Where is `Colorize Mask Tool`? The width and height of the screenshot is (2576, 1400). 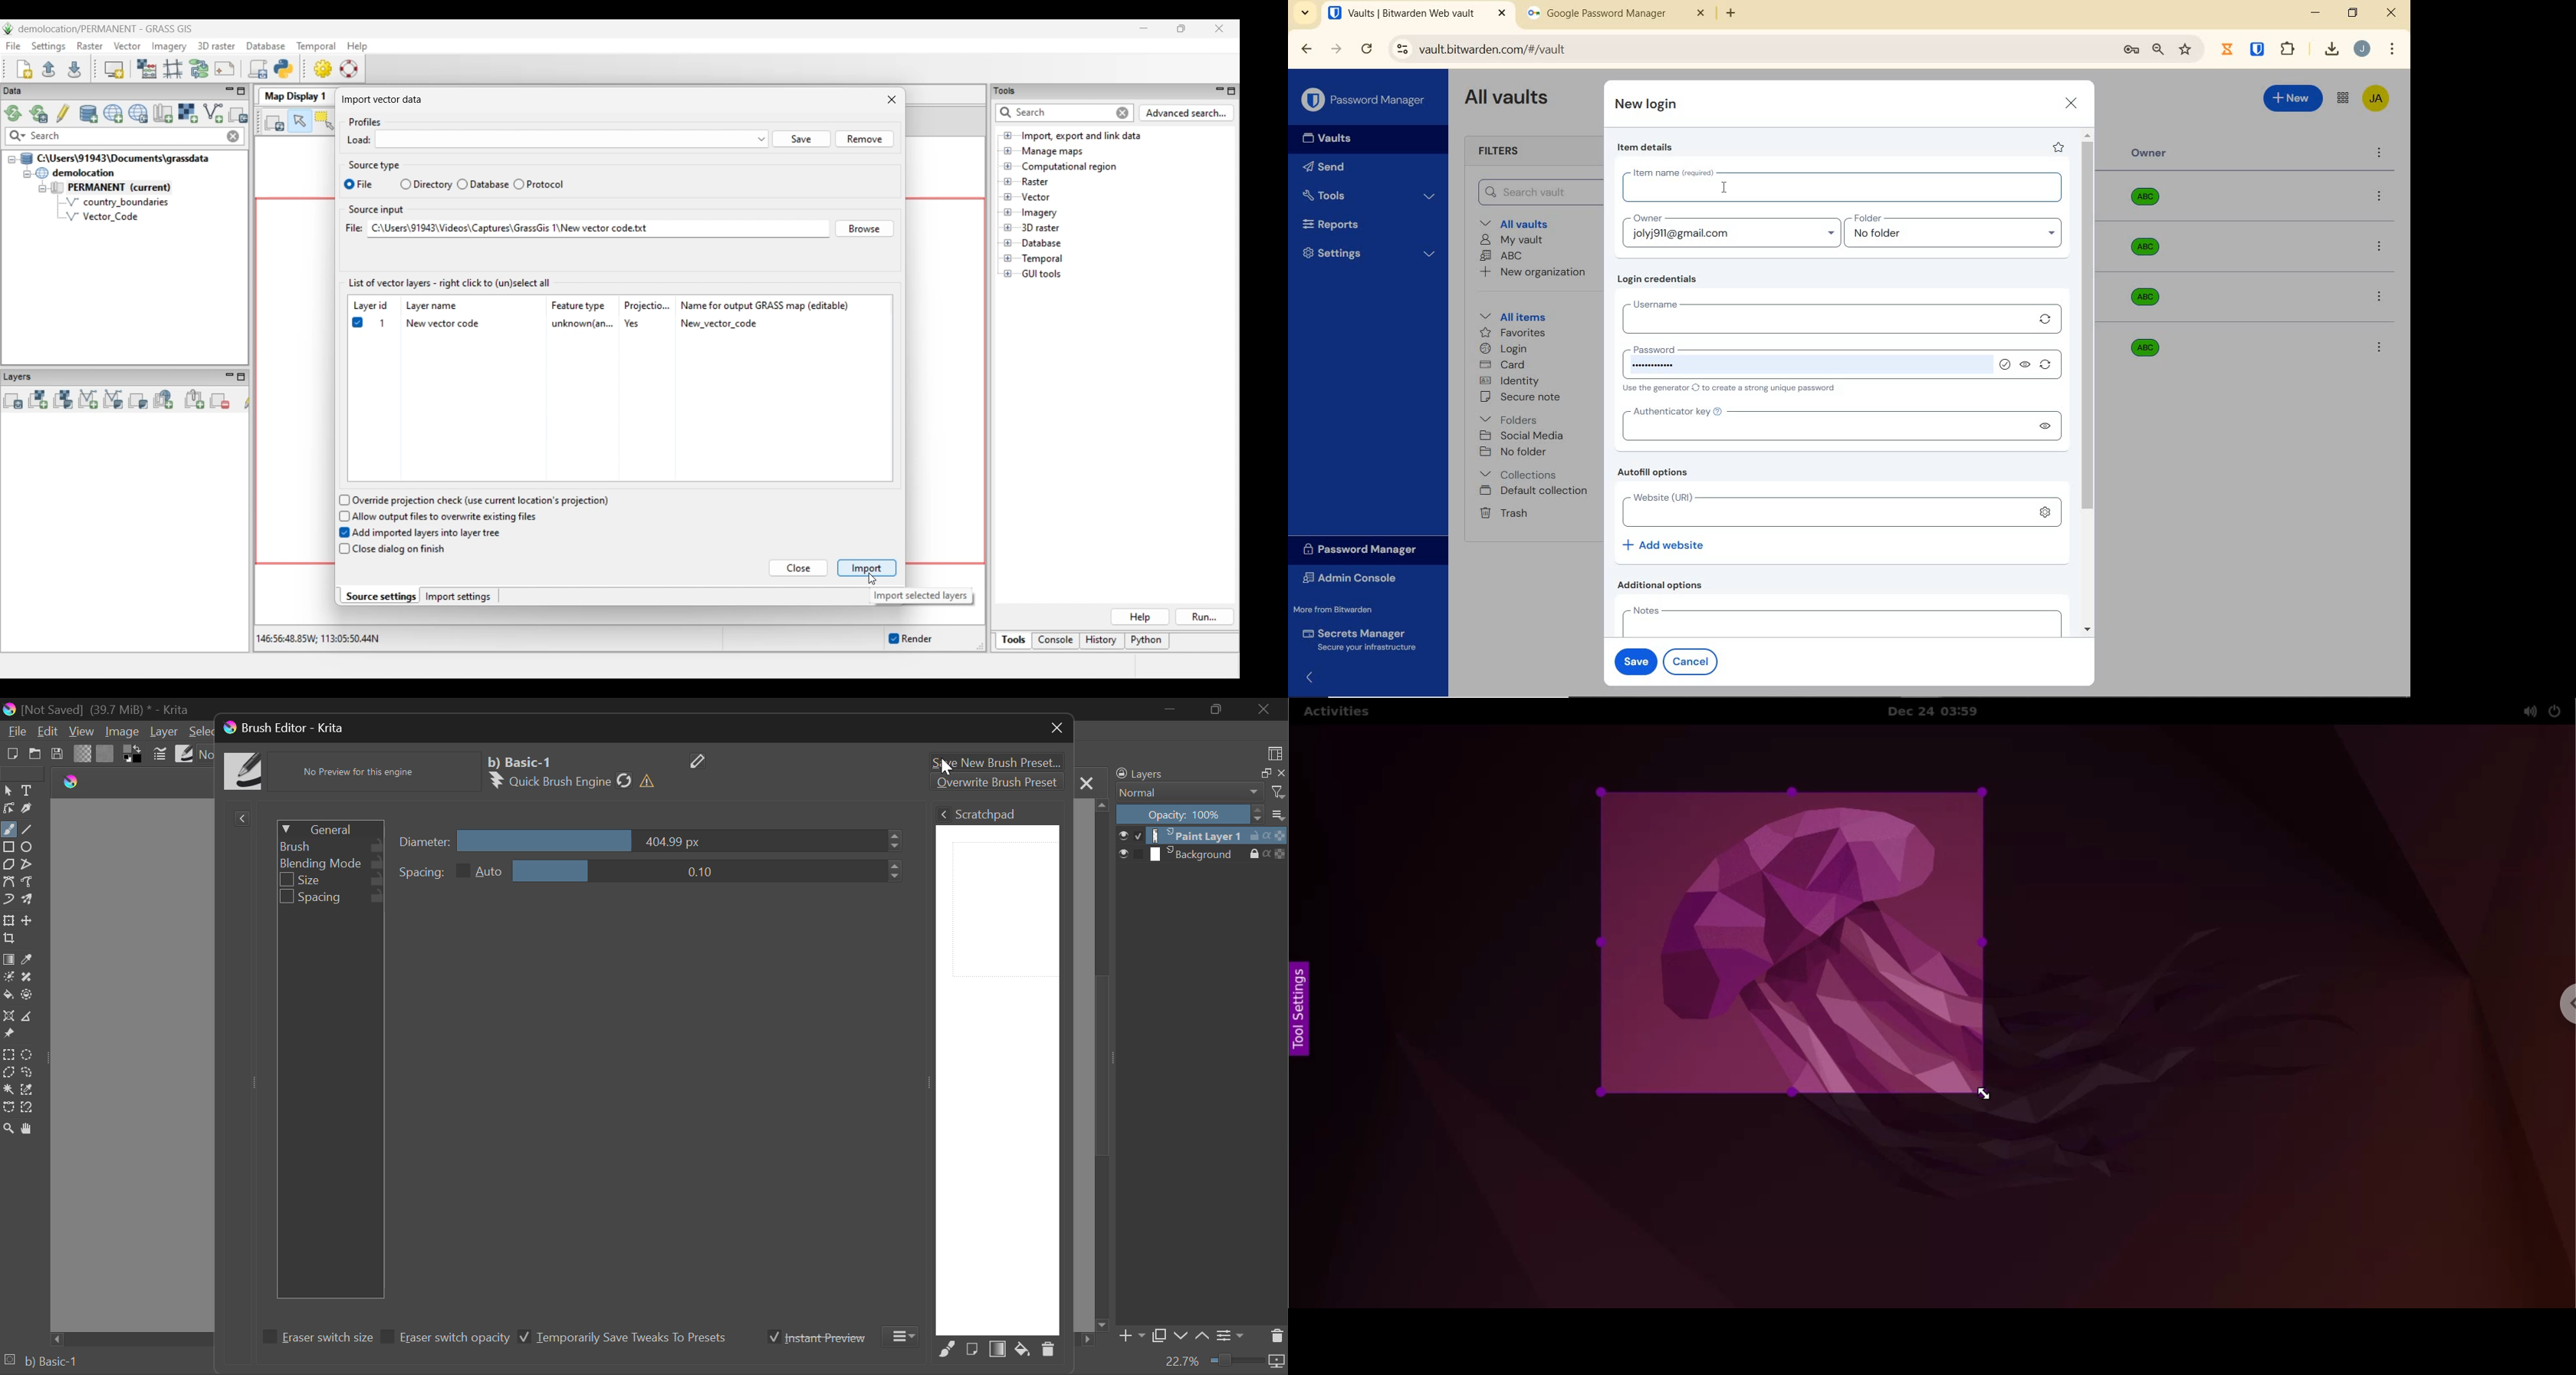
Colorize Mask Tool is located at coordinates (8, 977).